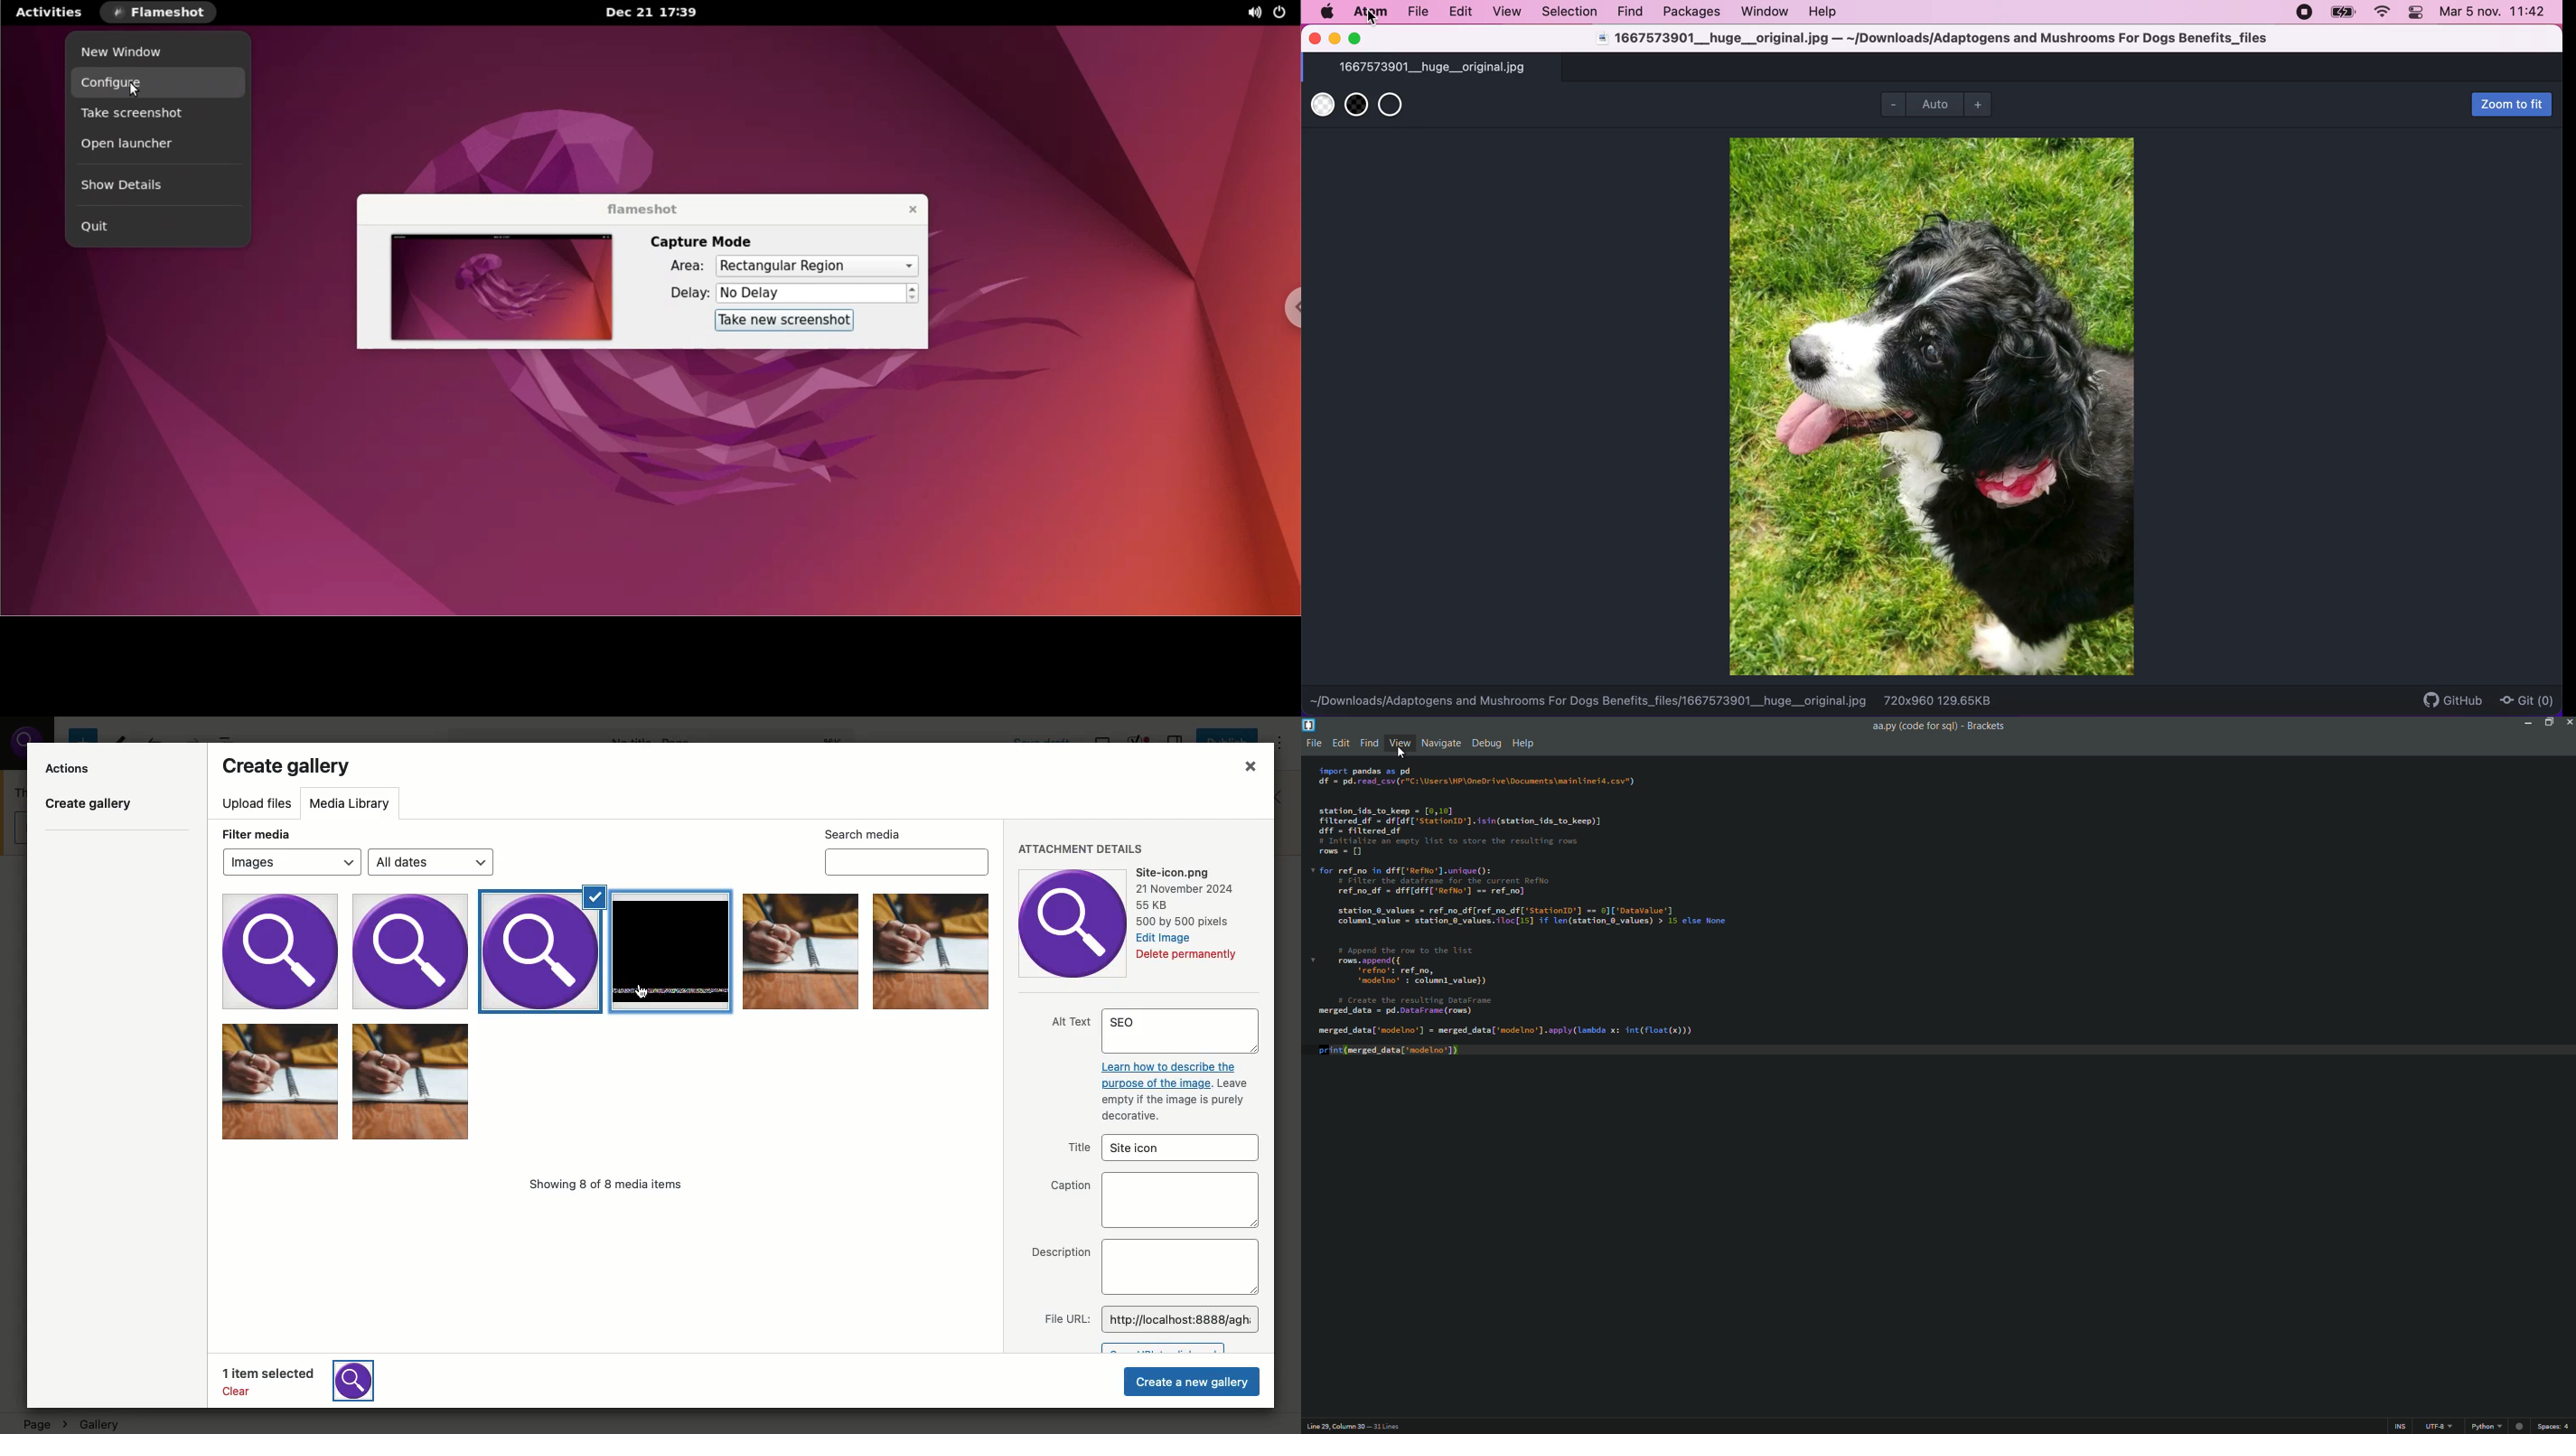  What do you see at coordinates (1310, 725) in the screenshot?
I see `app icon` at bounding box center [1310, 725].